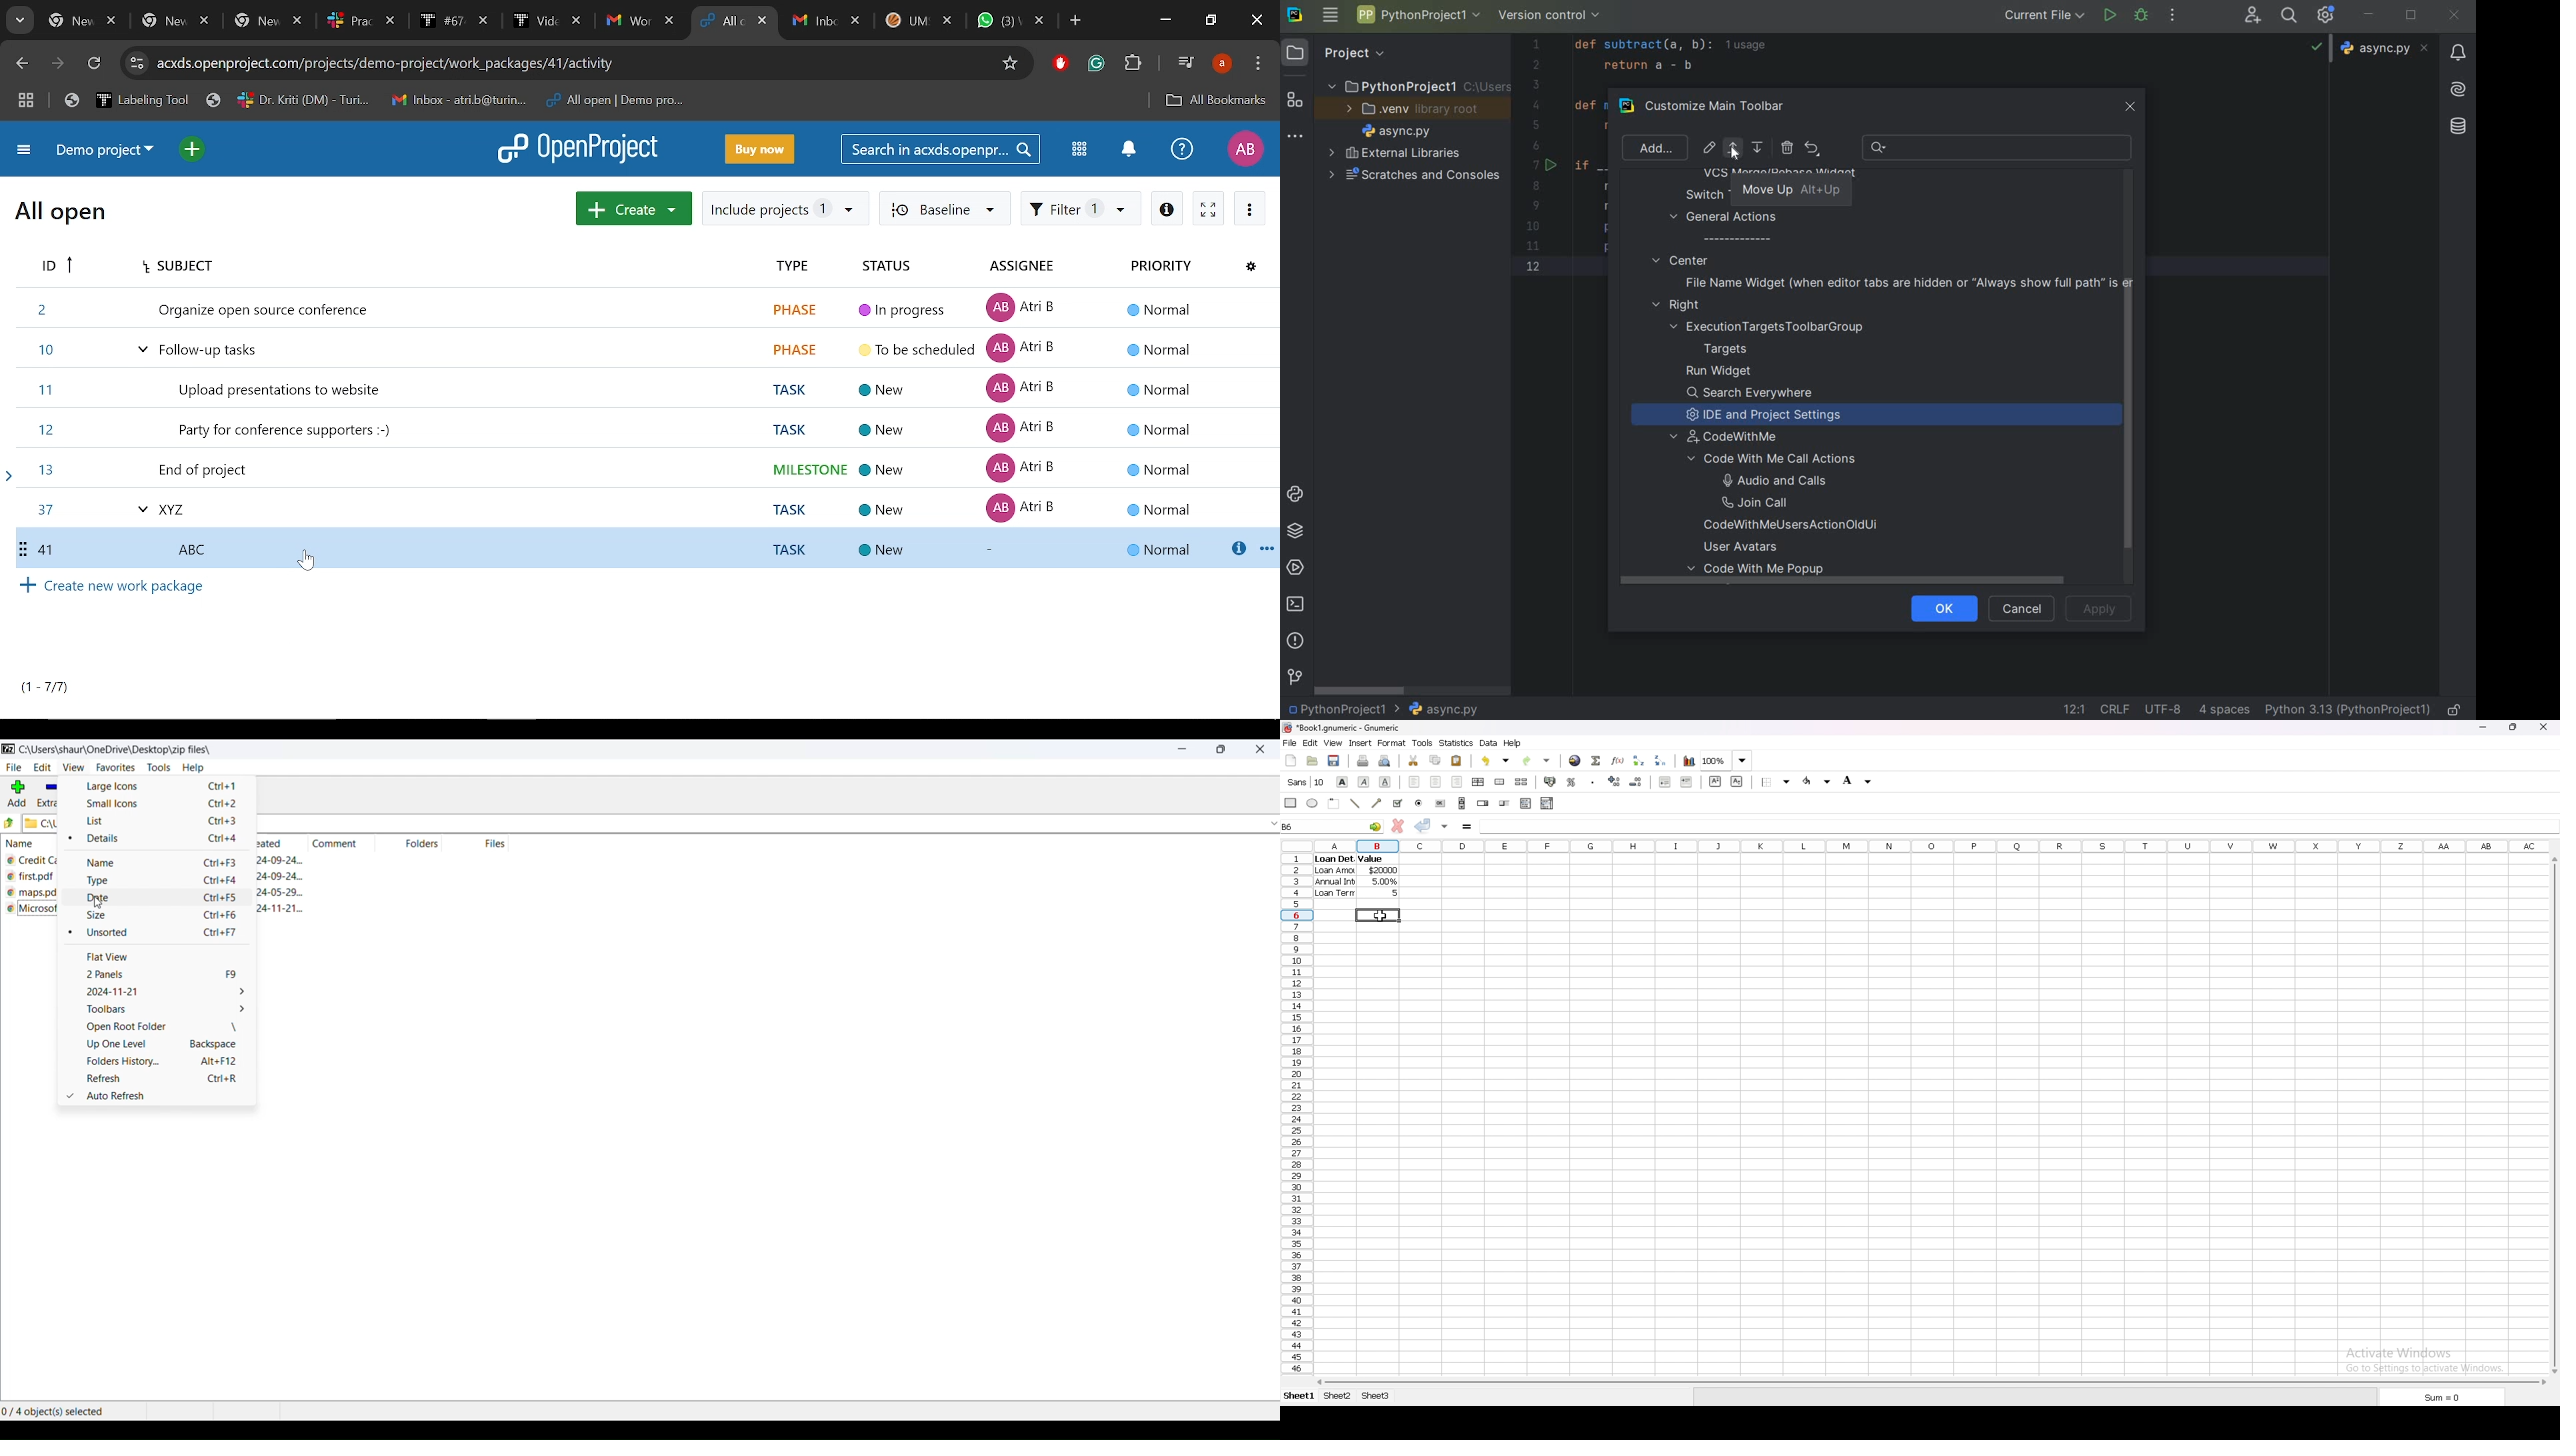  What do you see at coordinates (1776, 781) in the screenshot?
I see `border` at bounding box center [1776, 781].